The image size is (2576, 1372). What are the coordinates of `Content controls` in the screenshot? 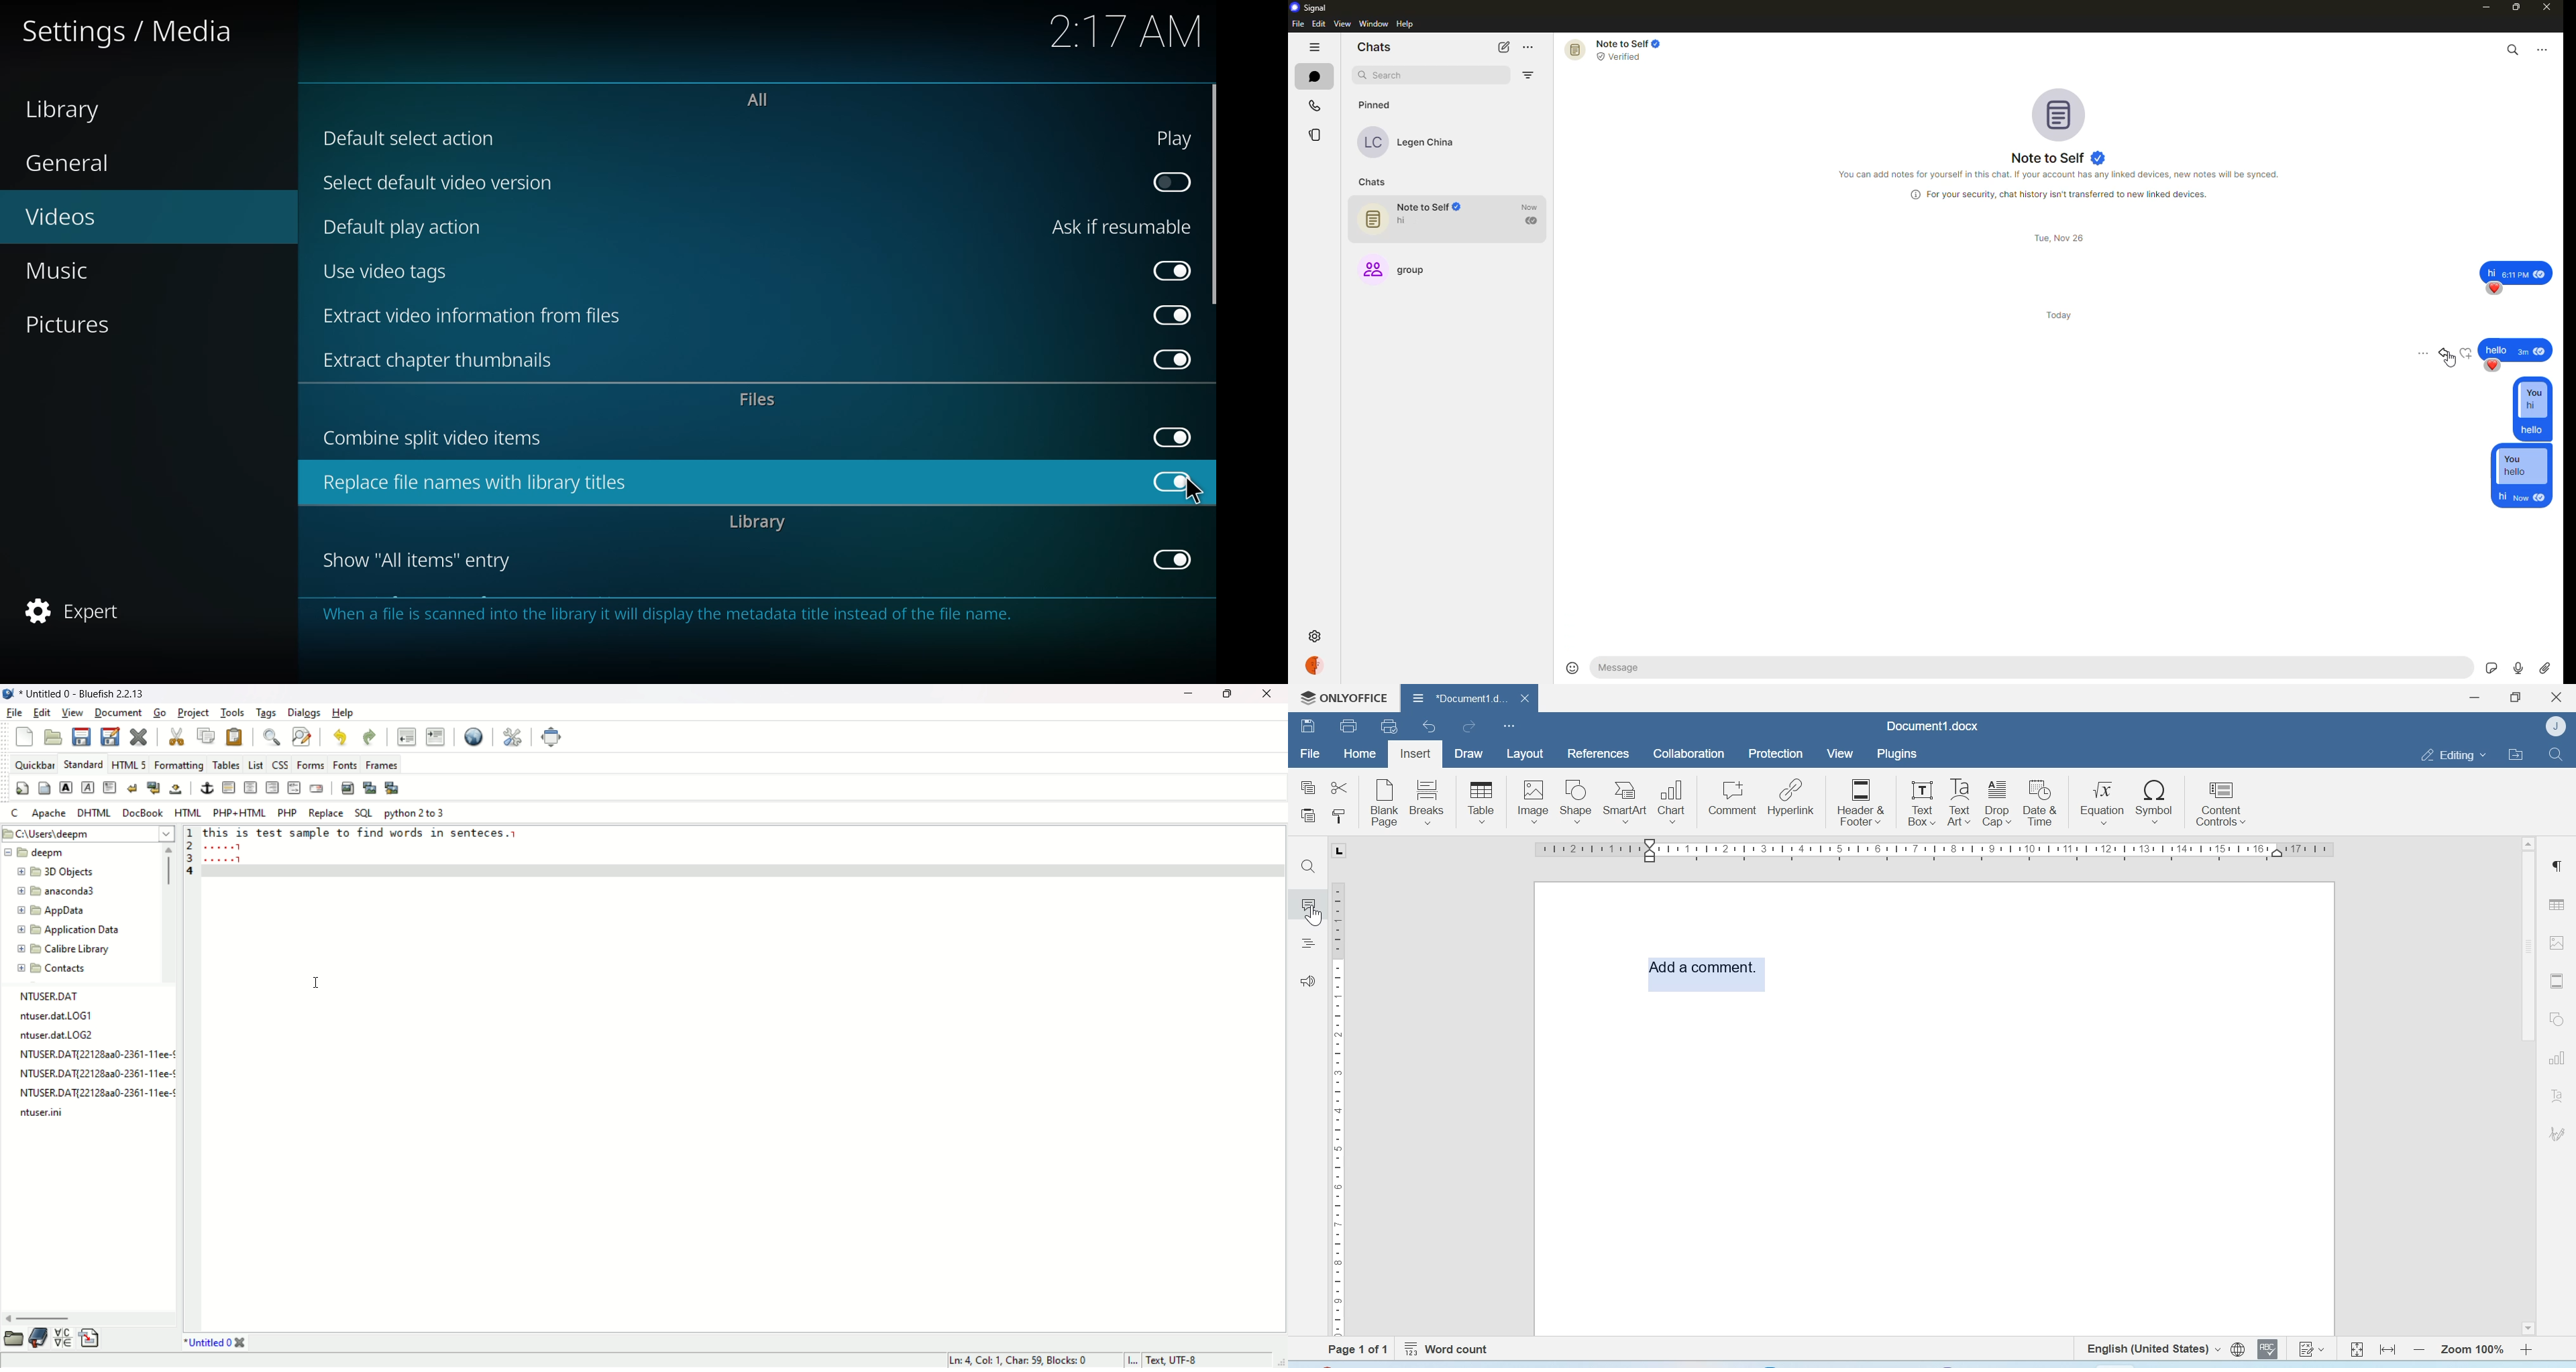 It's located at (2220, 801).